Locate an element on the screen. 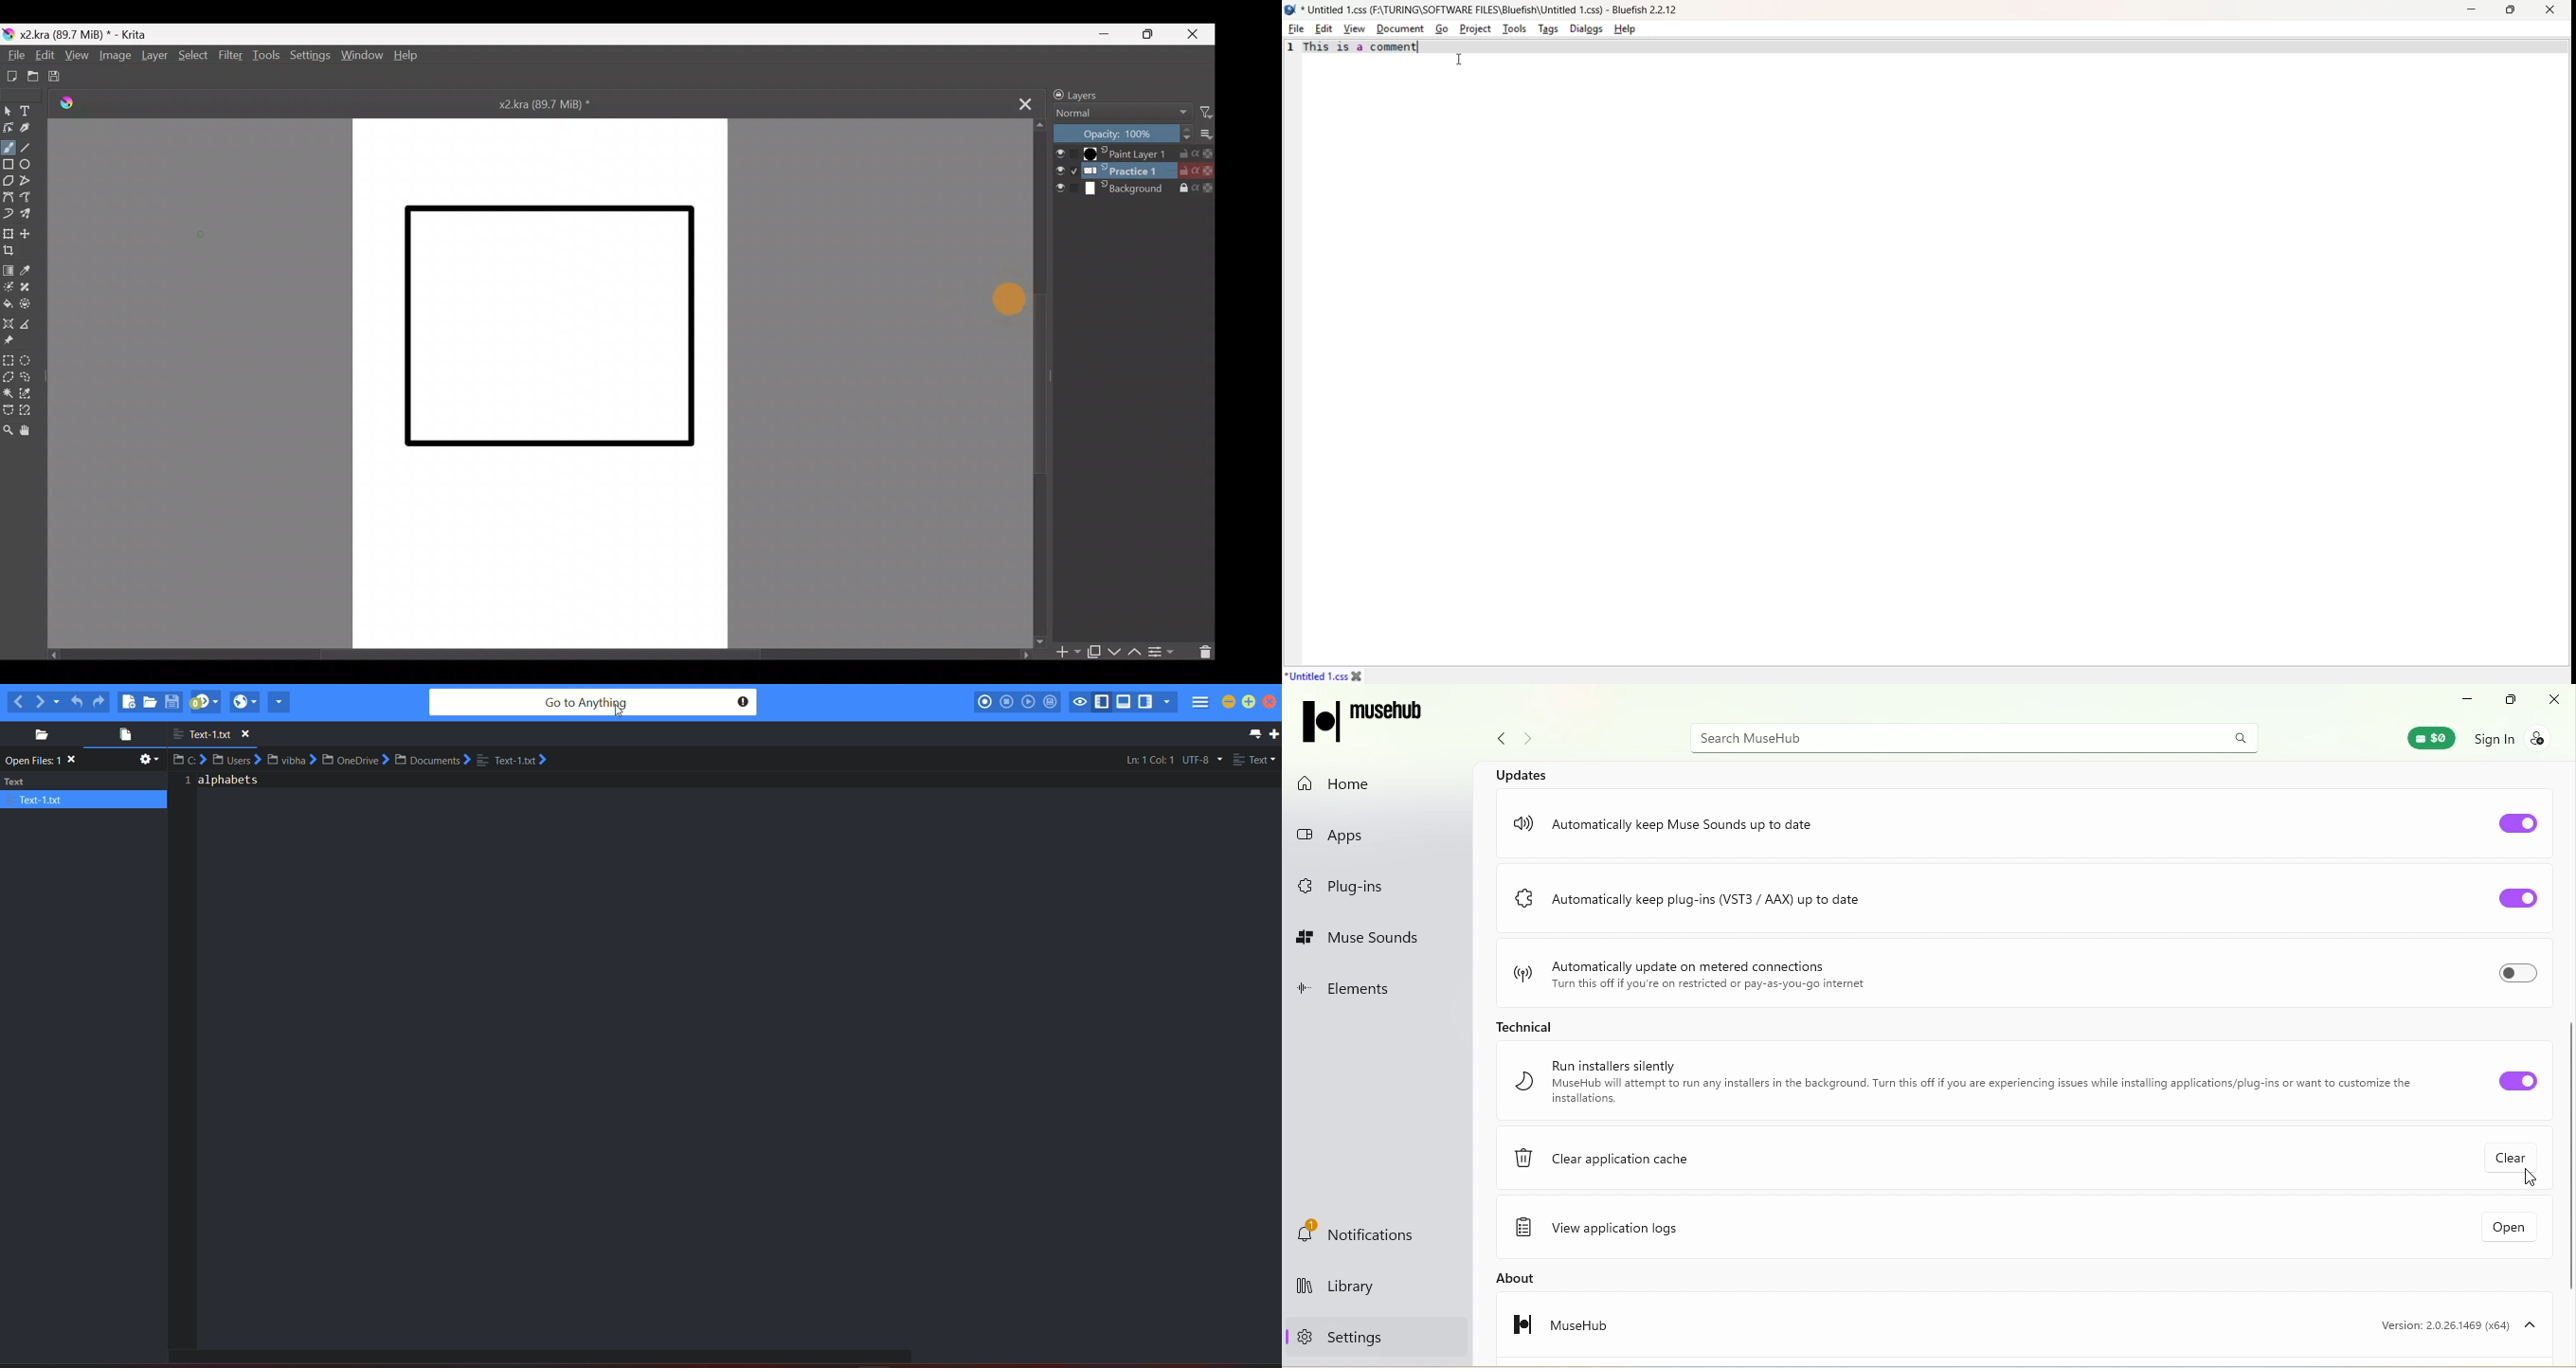 The image size is (2576, 1372). Navigate forward is located at coordinates (1532, 741).